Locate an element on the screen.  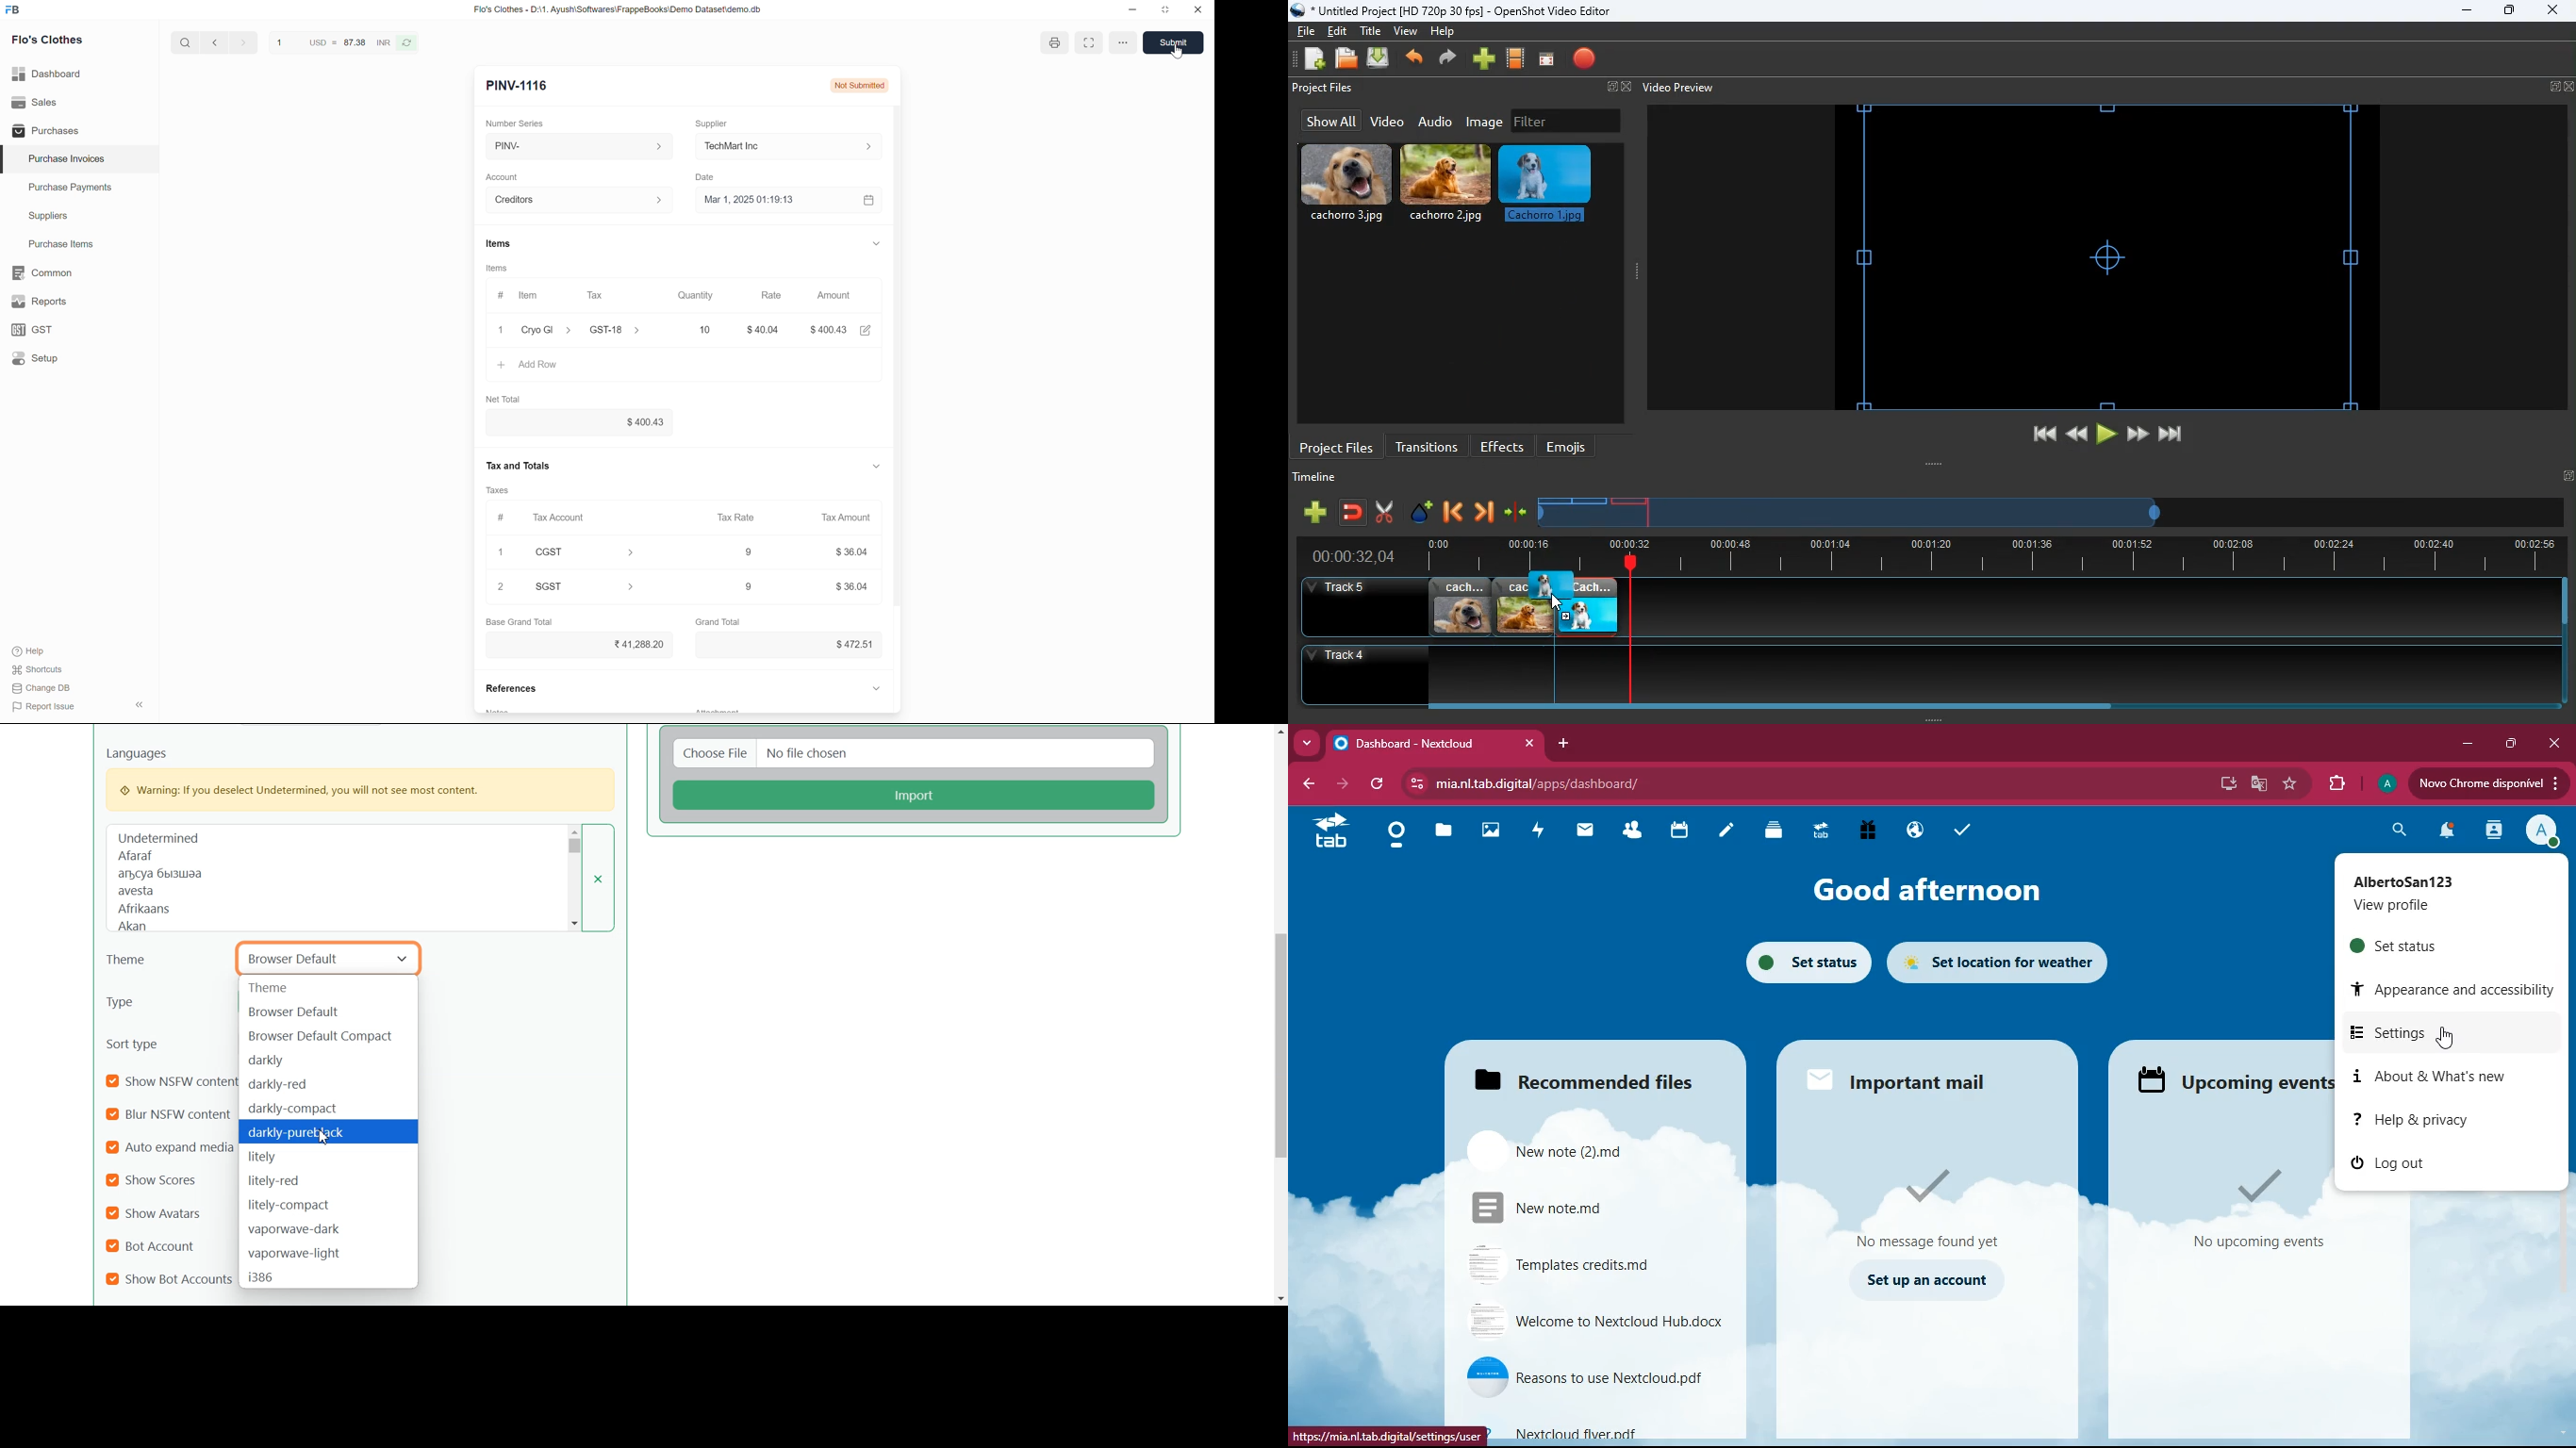
Setup is located at coordinates (37, 358).